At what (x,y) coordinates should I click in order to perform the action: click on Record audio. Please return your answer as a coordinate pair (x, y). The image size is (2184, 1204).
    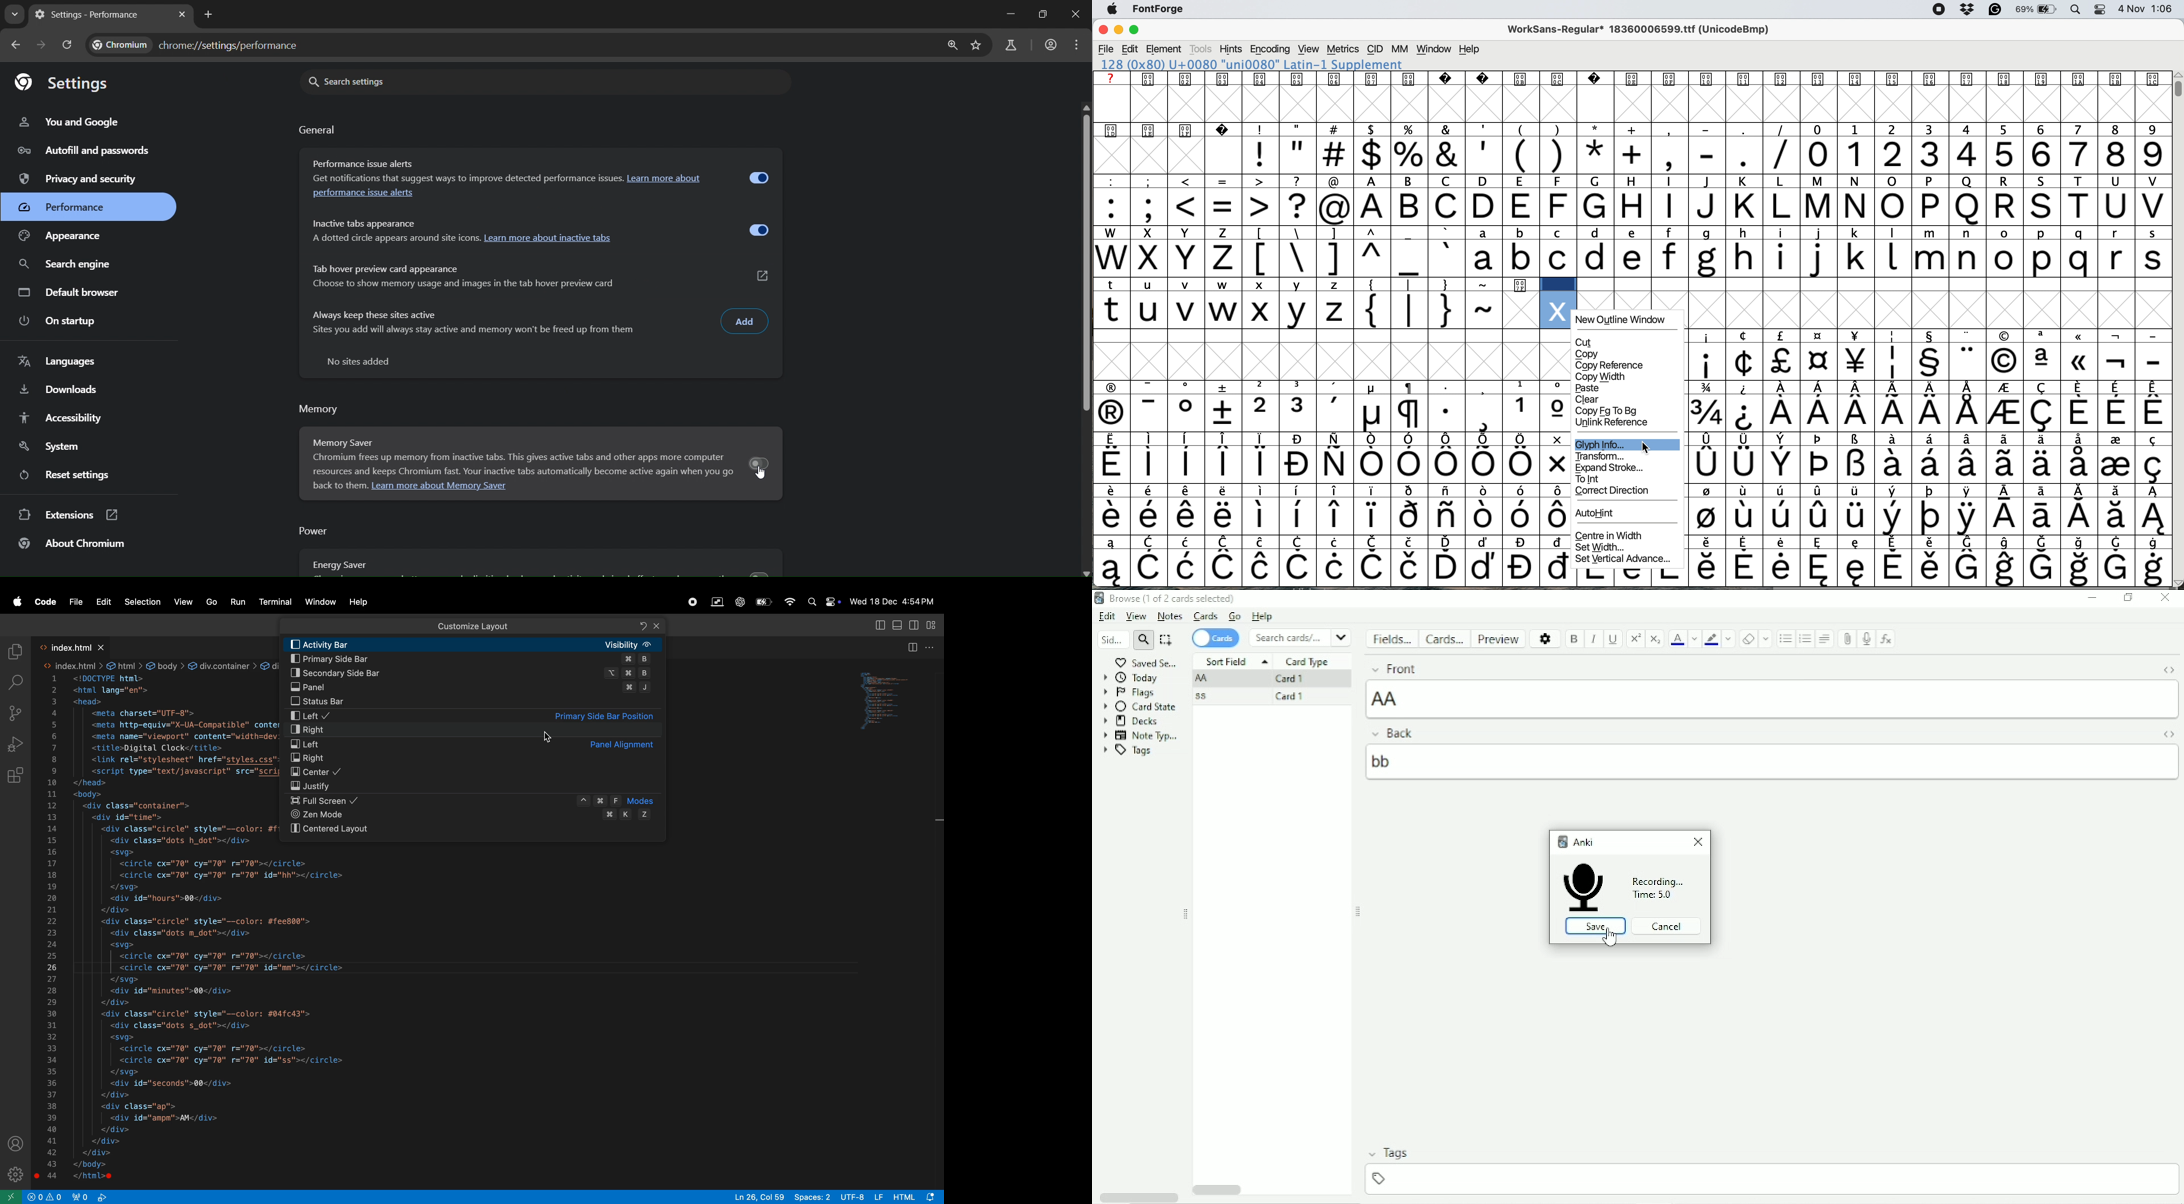
    Looking at the image, I should click on (1864, 639).